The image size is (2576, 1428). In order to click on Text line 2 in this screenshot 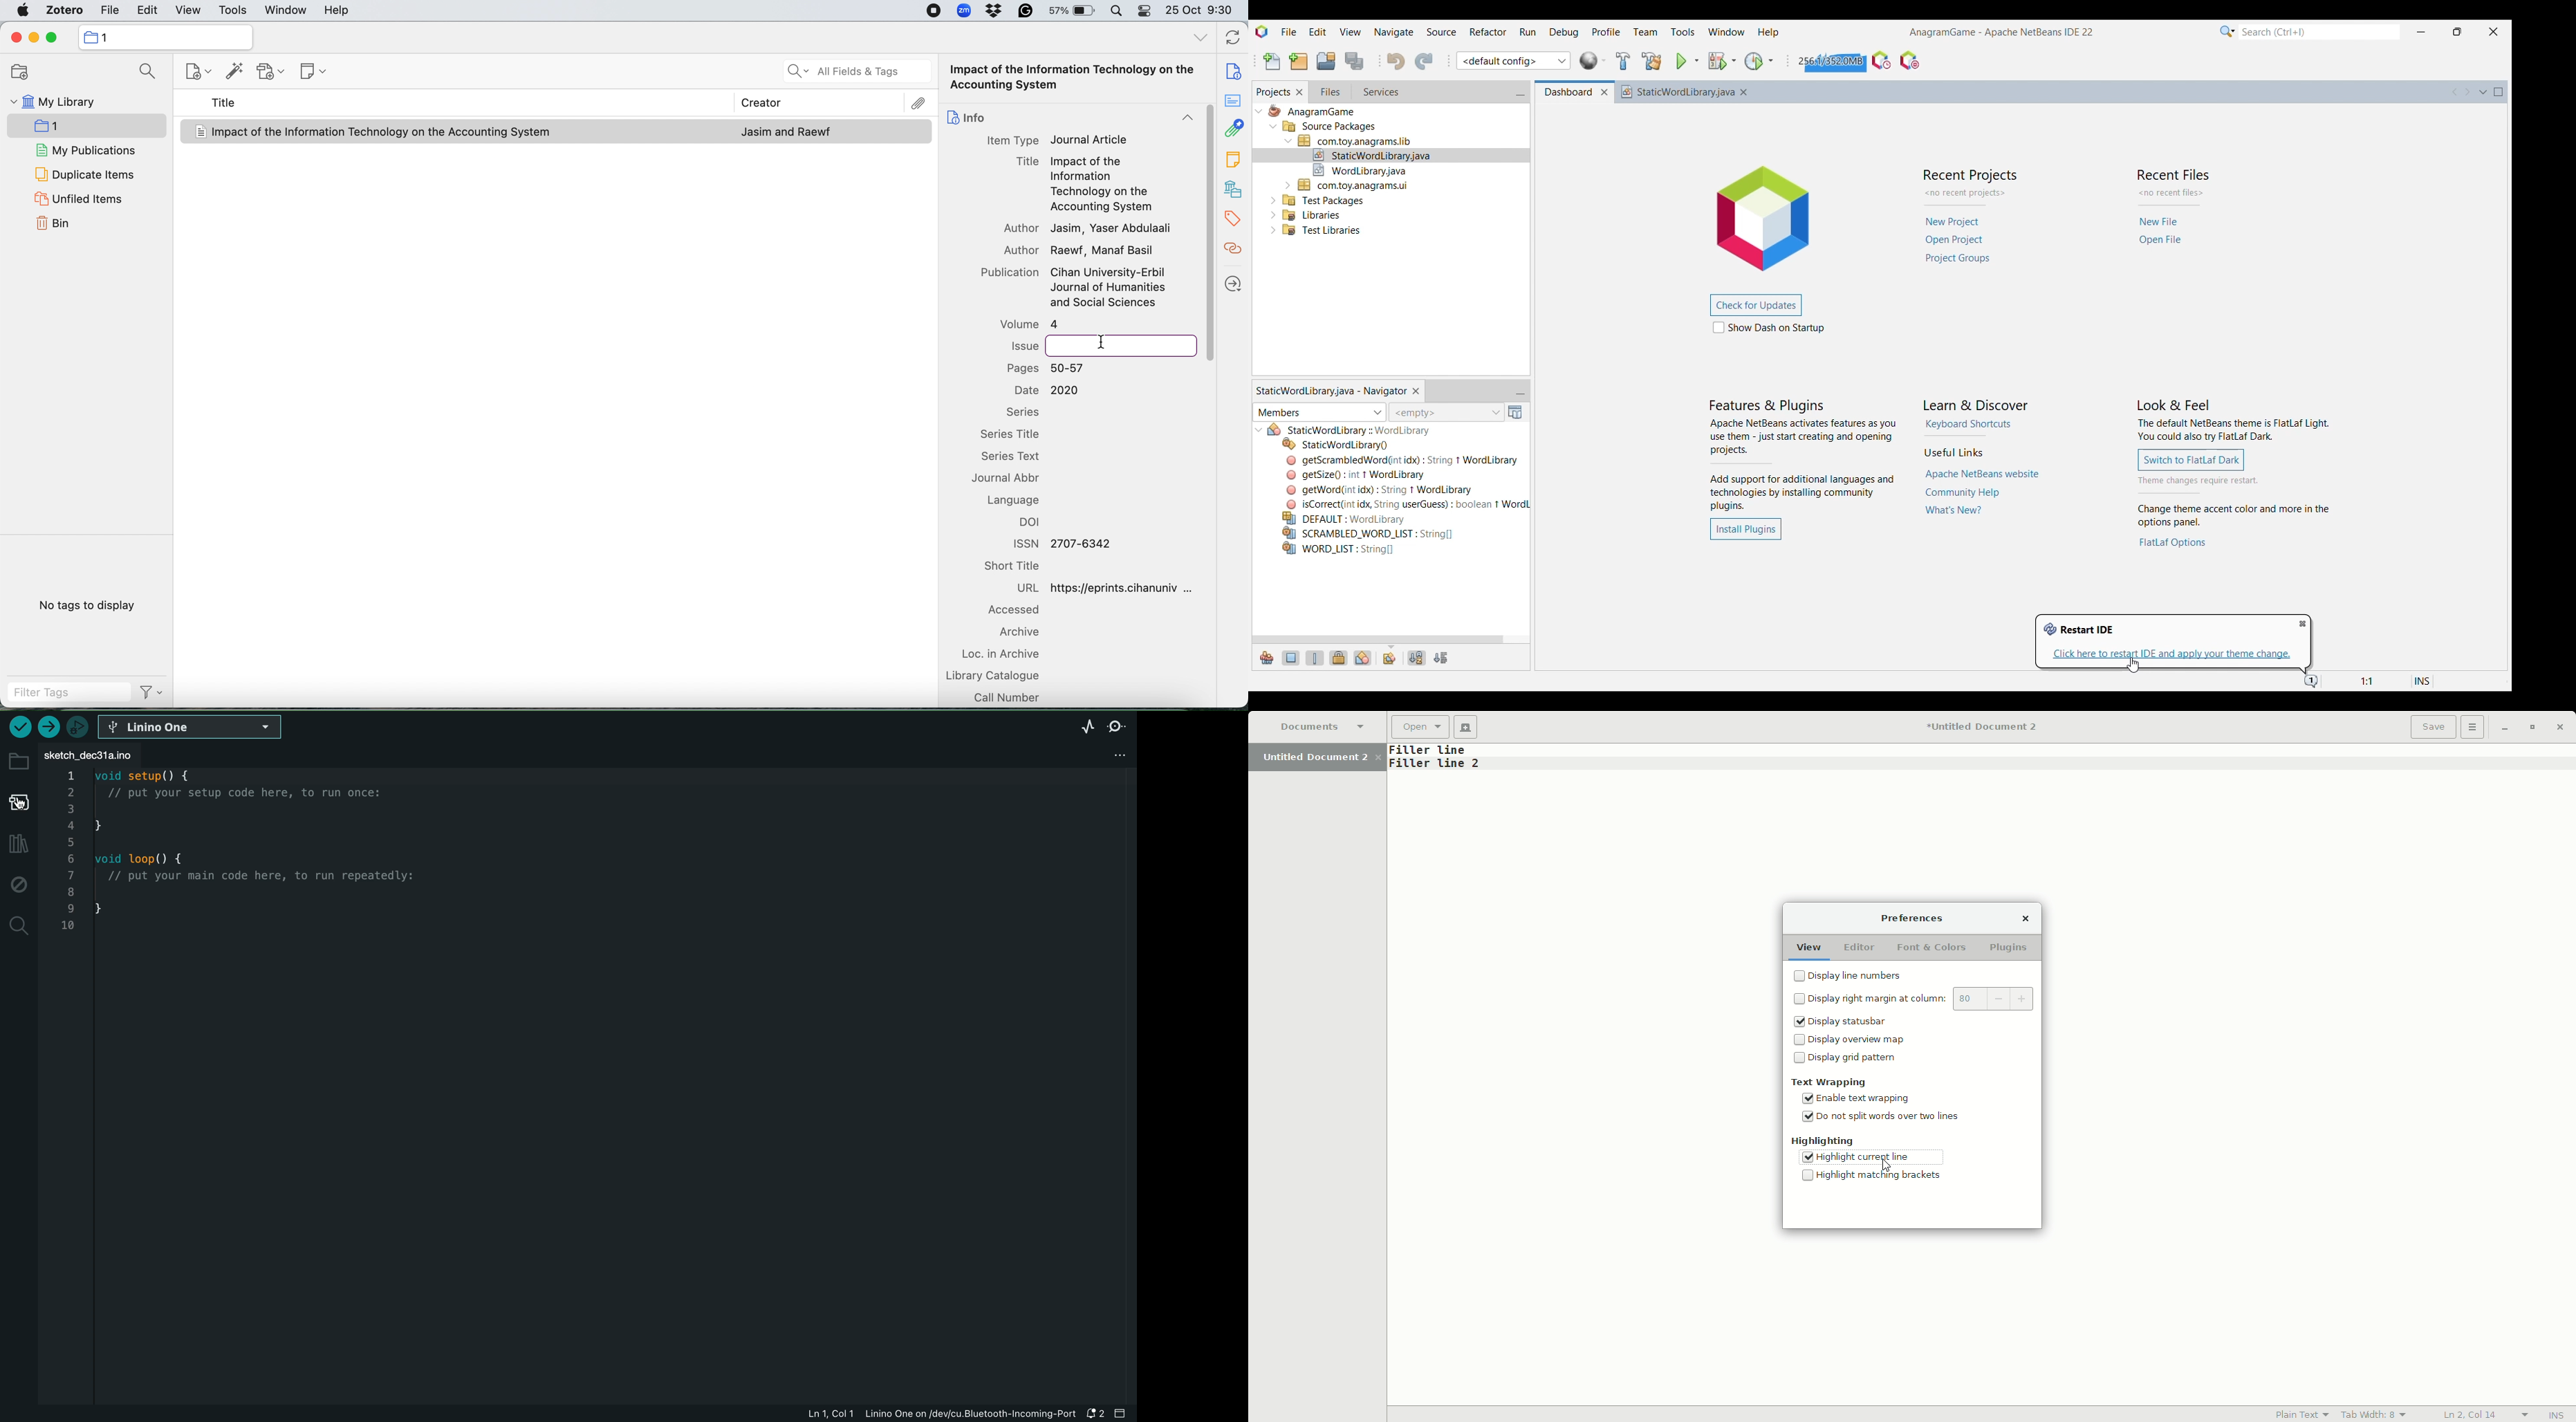, I will do `click(1436, 765)`.